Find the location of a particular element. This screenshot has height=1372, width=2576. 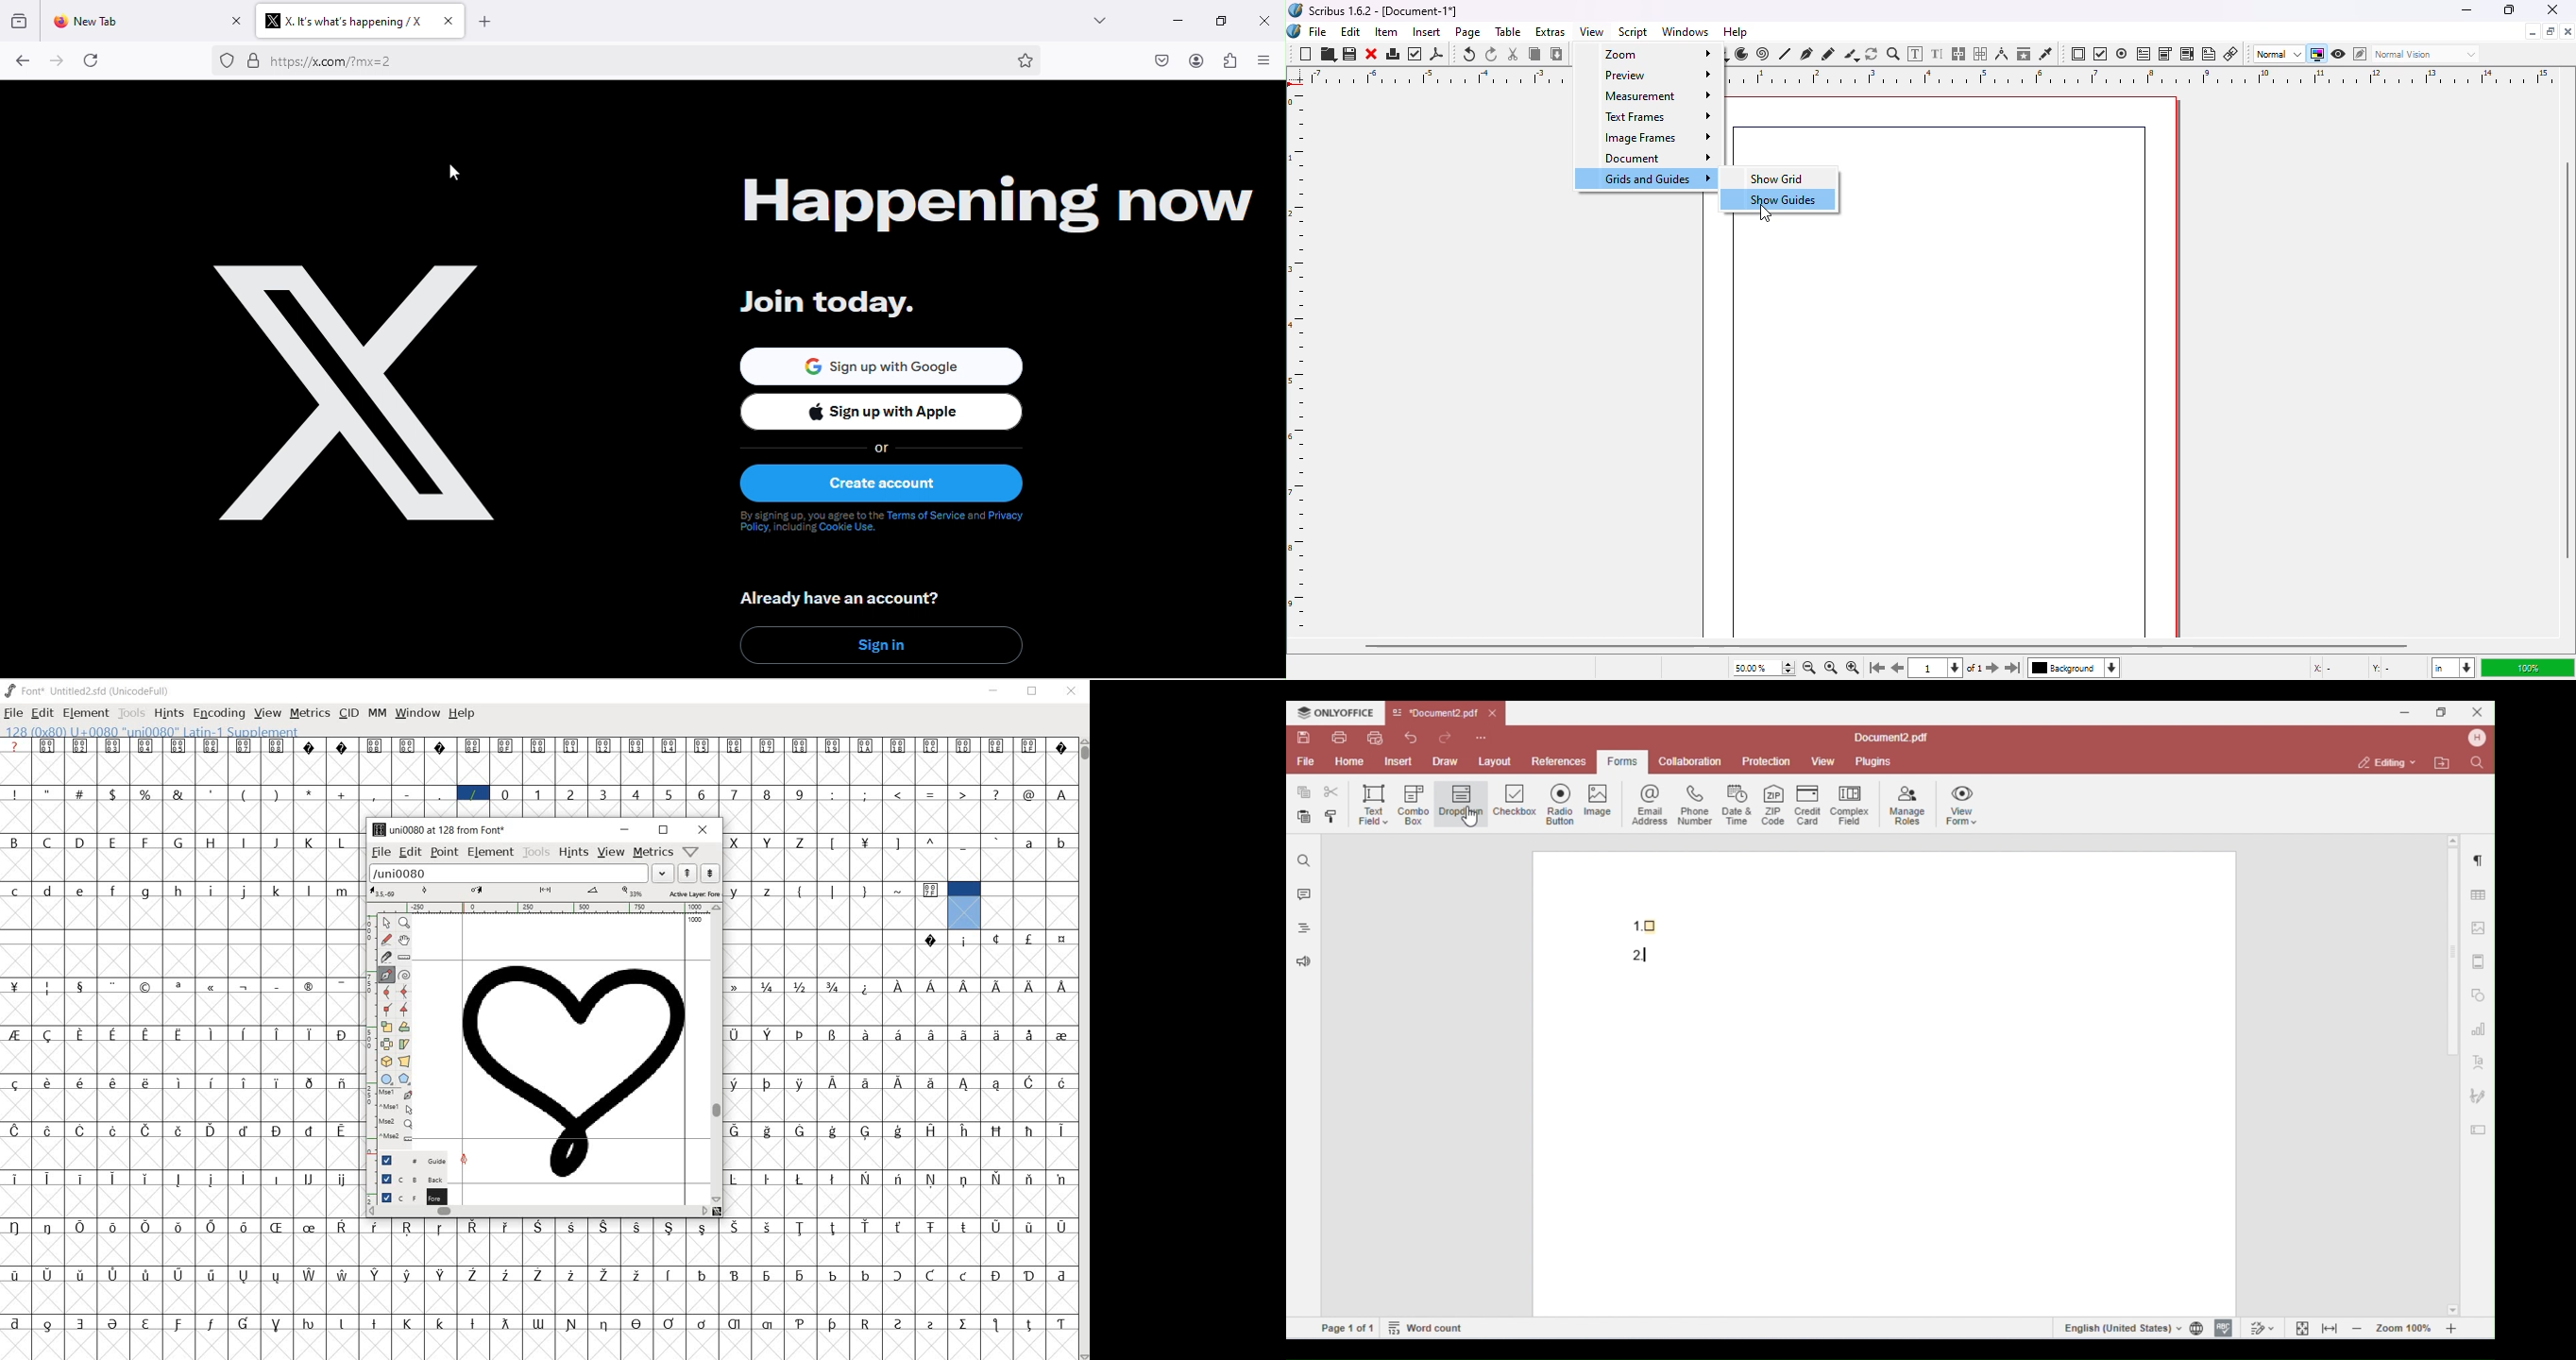

PDF text field is located at coordinates (2144, 53).